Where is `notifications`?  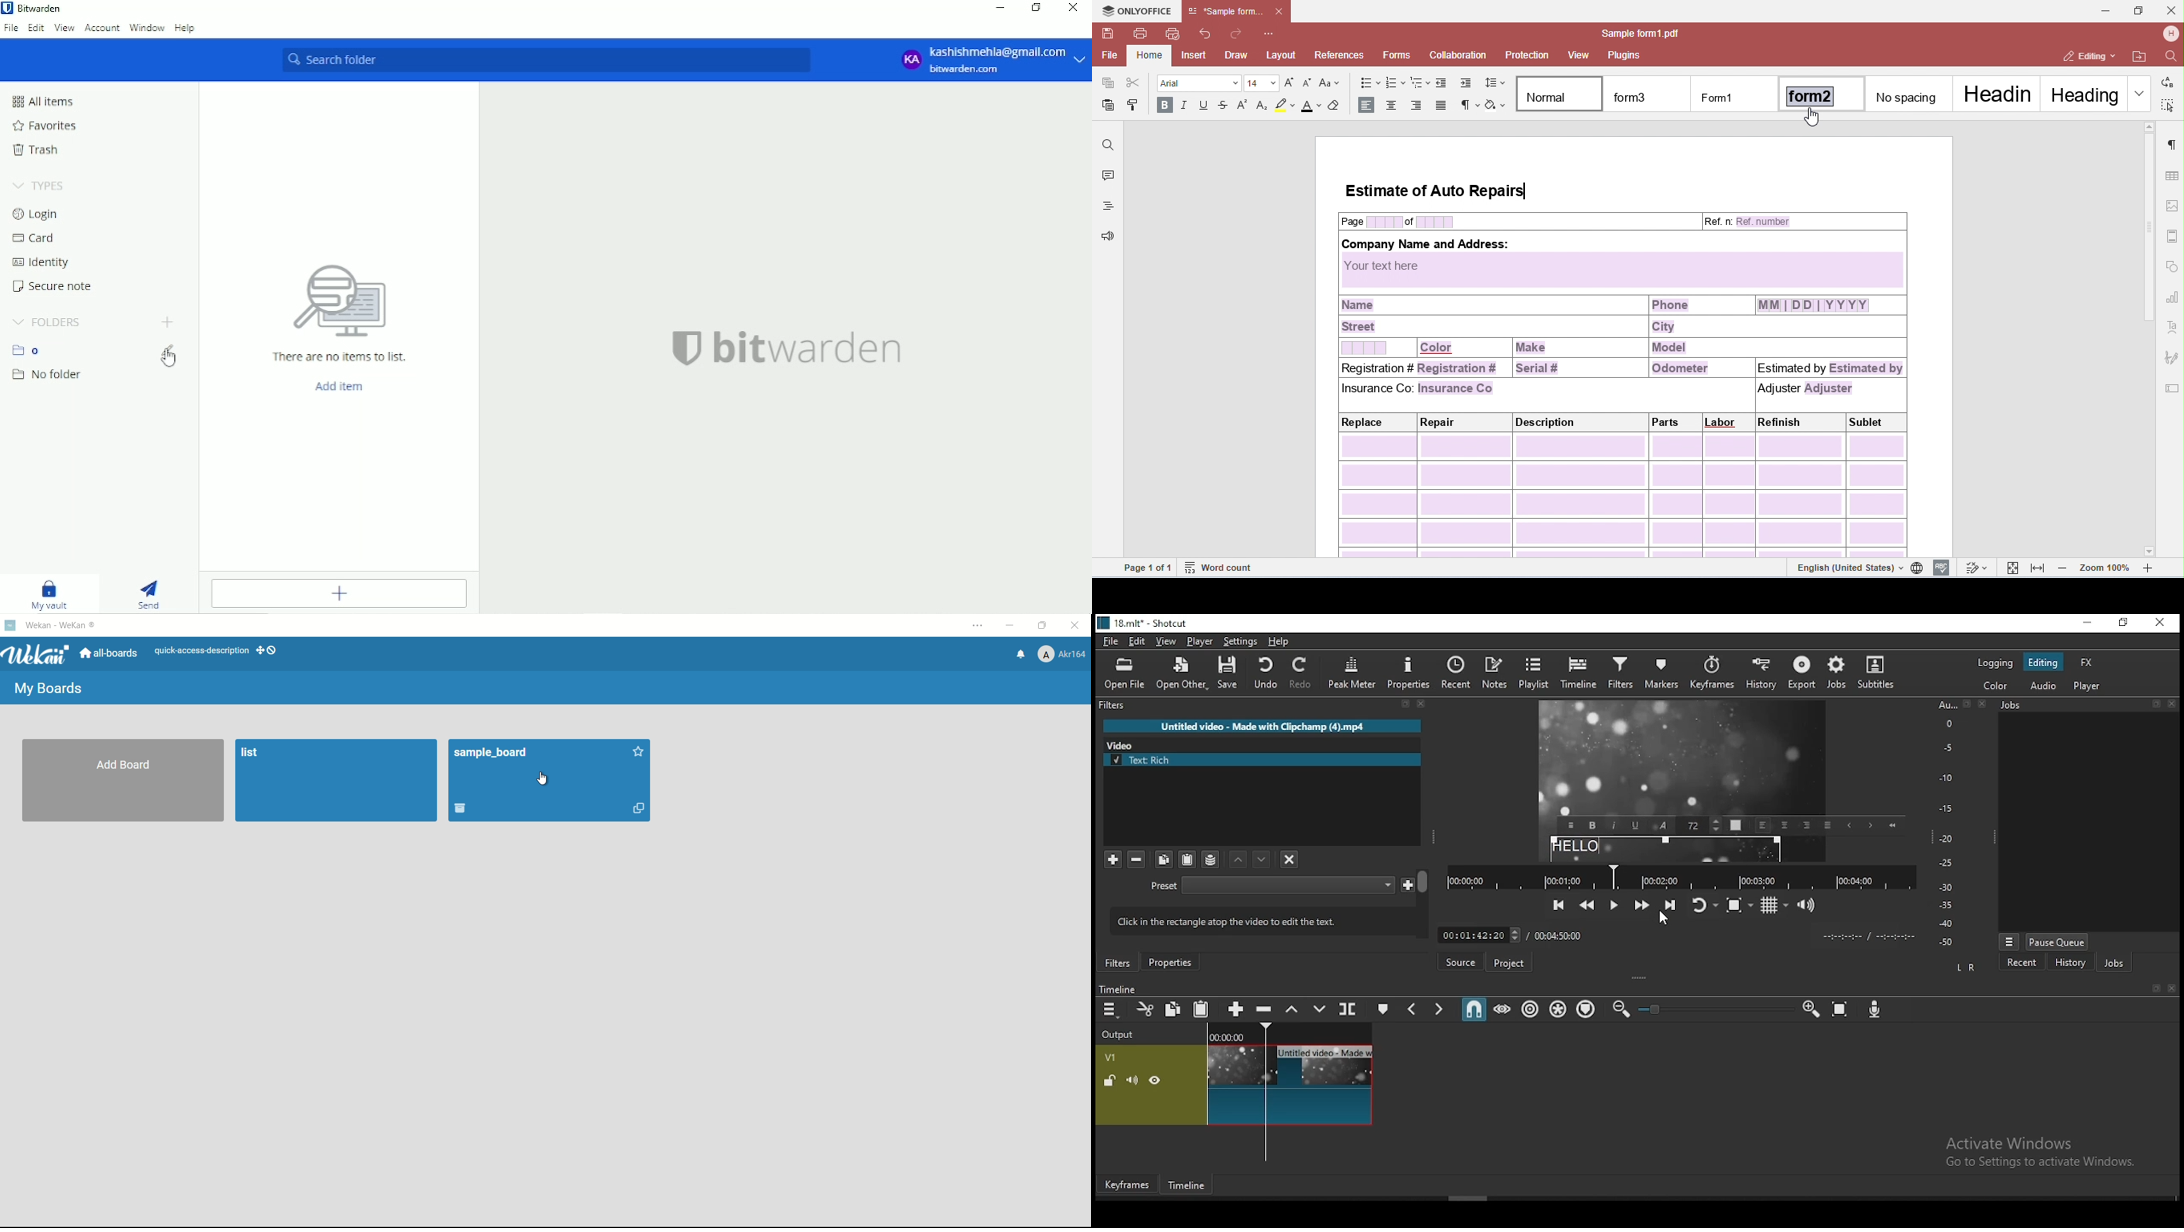 notifications is located at coordinates (1021, 654).